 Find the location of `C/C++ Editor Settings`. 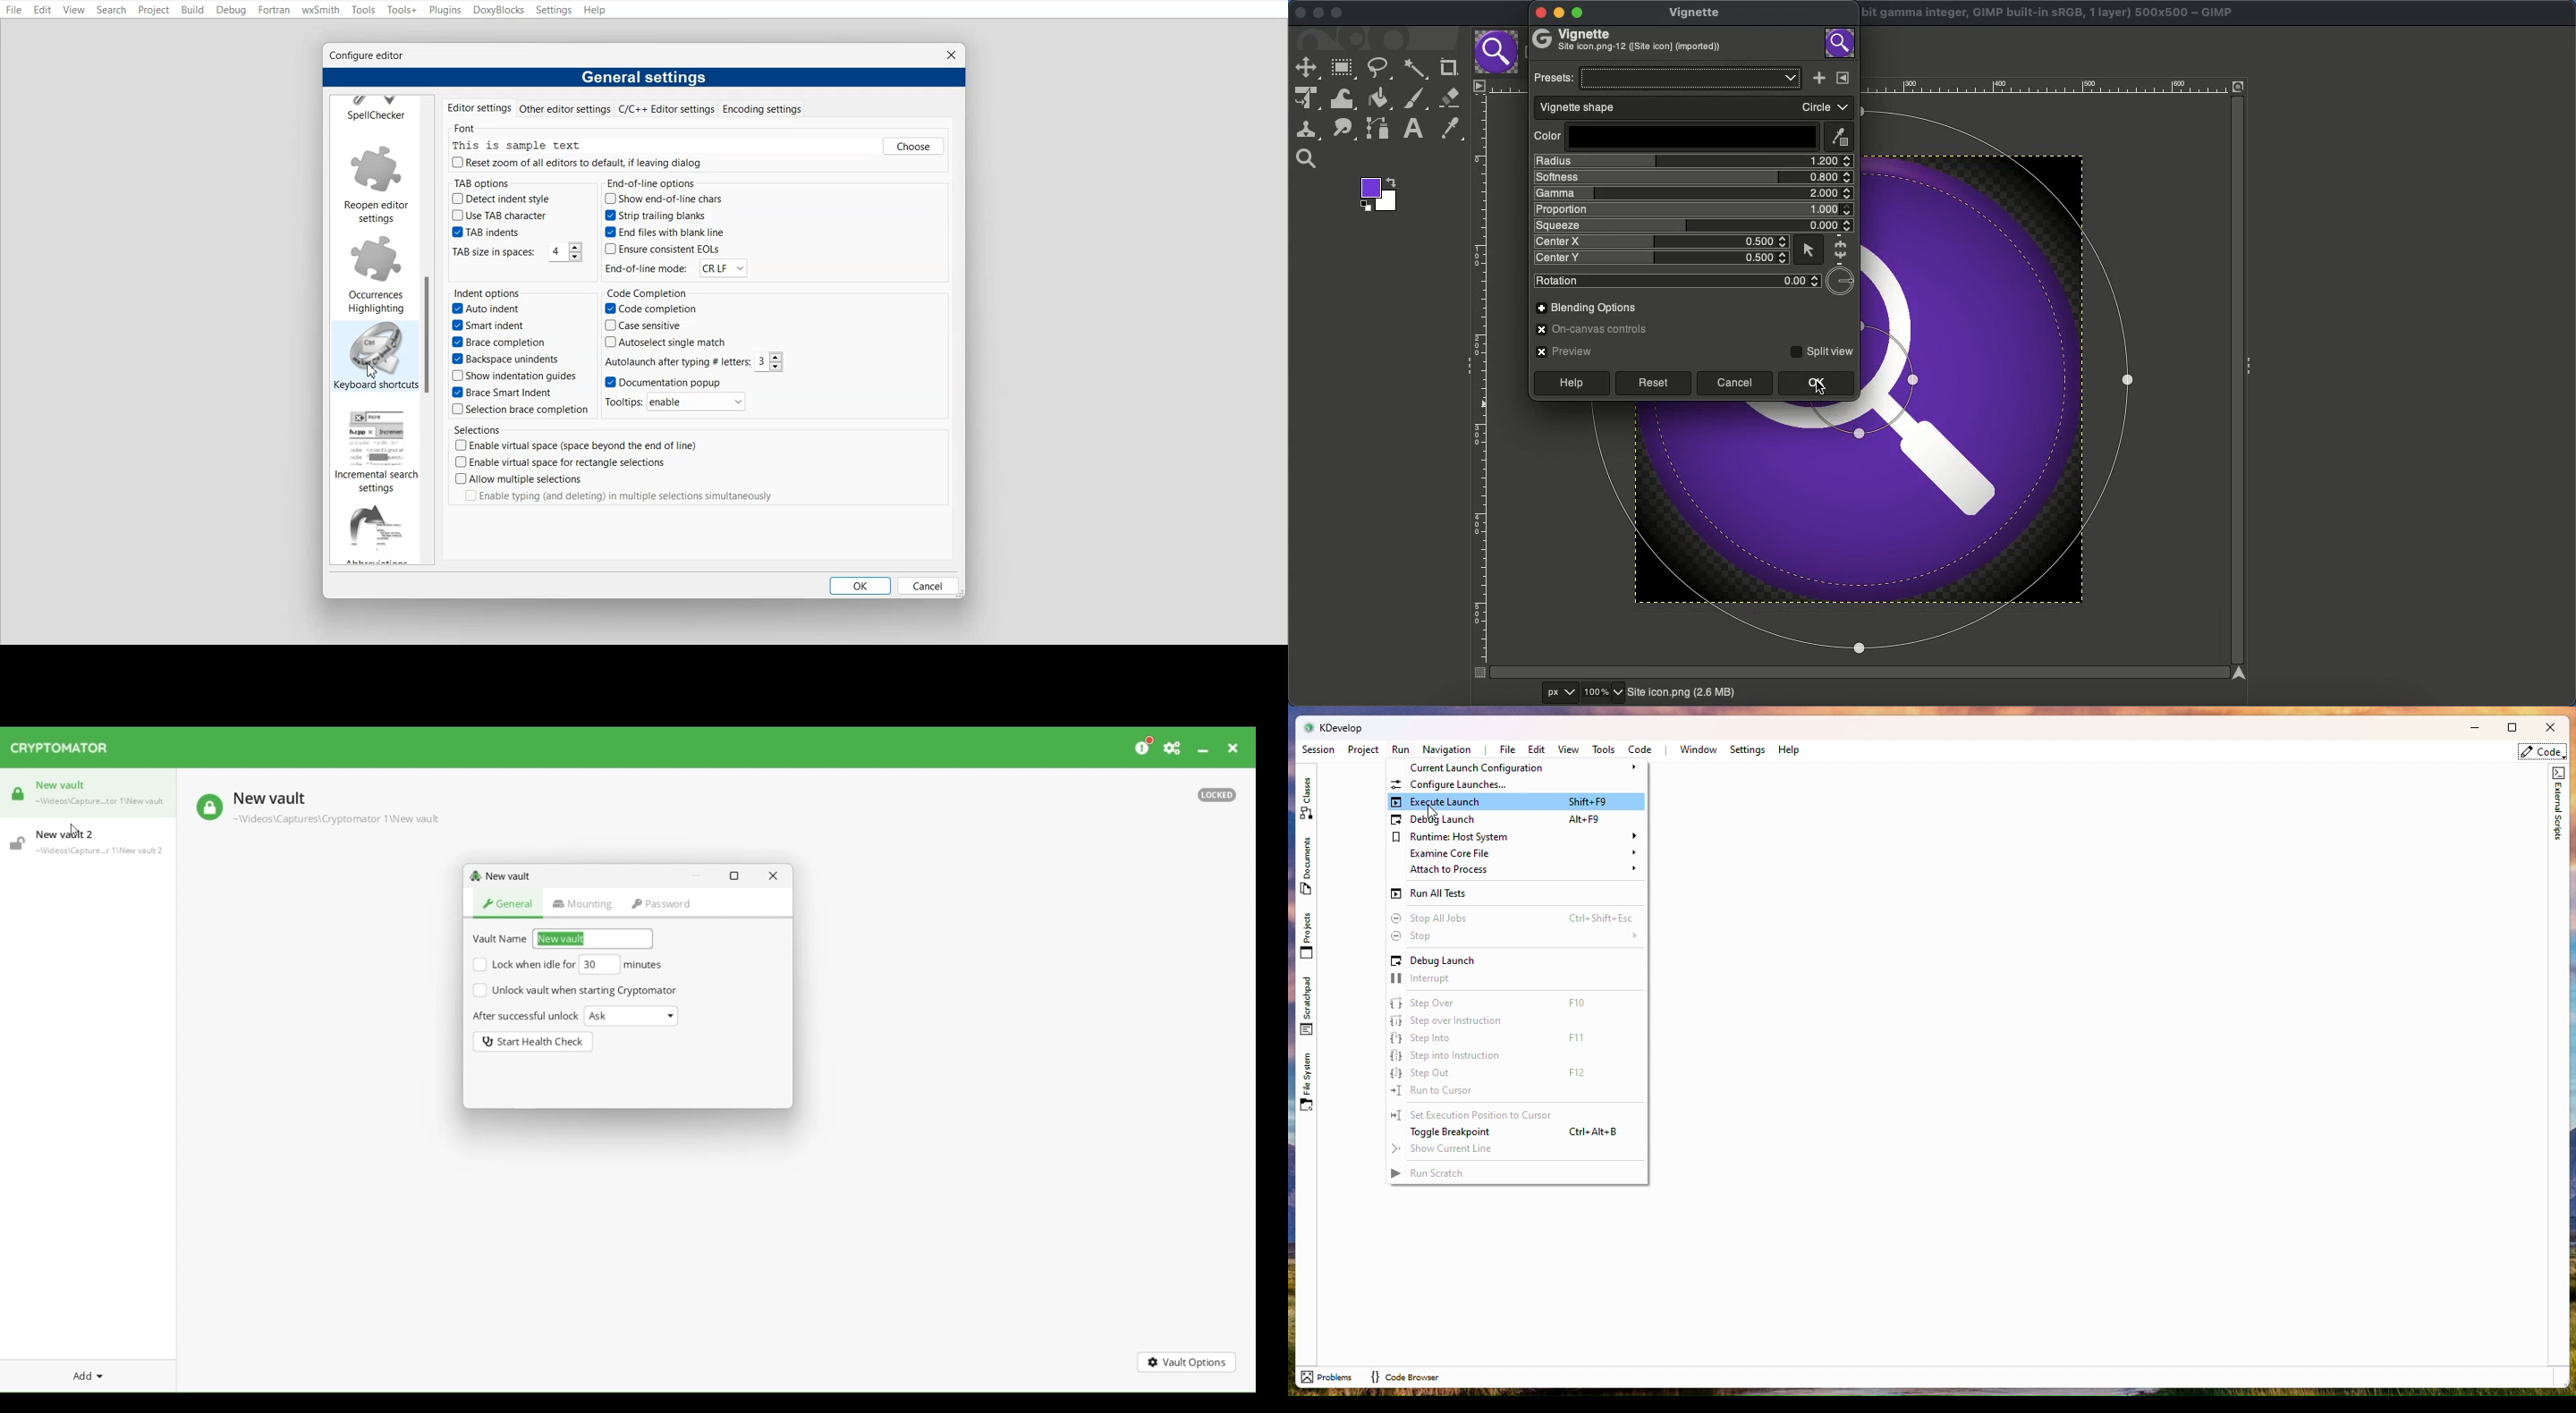

C/C++ Editor Settings is located at coordinates (665, 108).